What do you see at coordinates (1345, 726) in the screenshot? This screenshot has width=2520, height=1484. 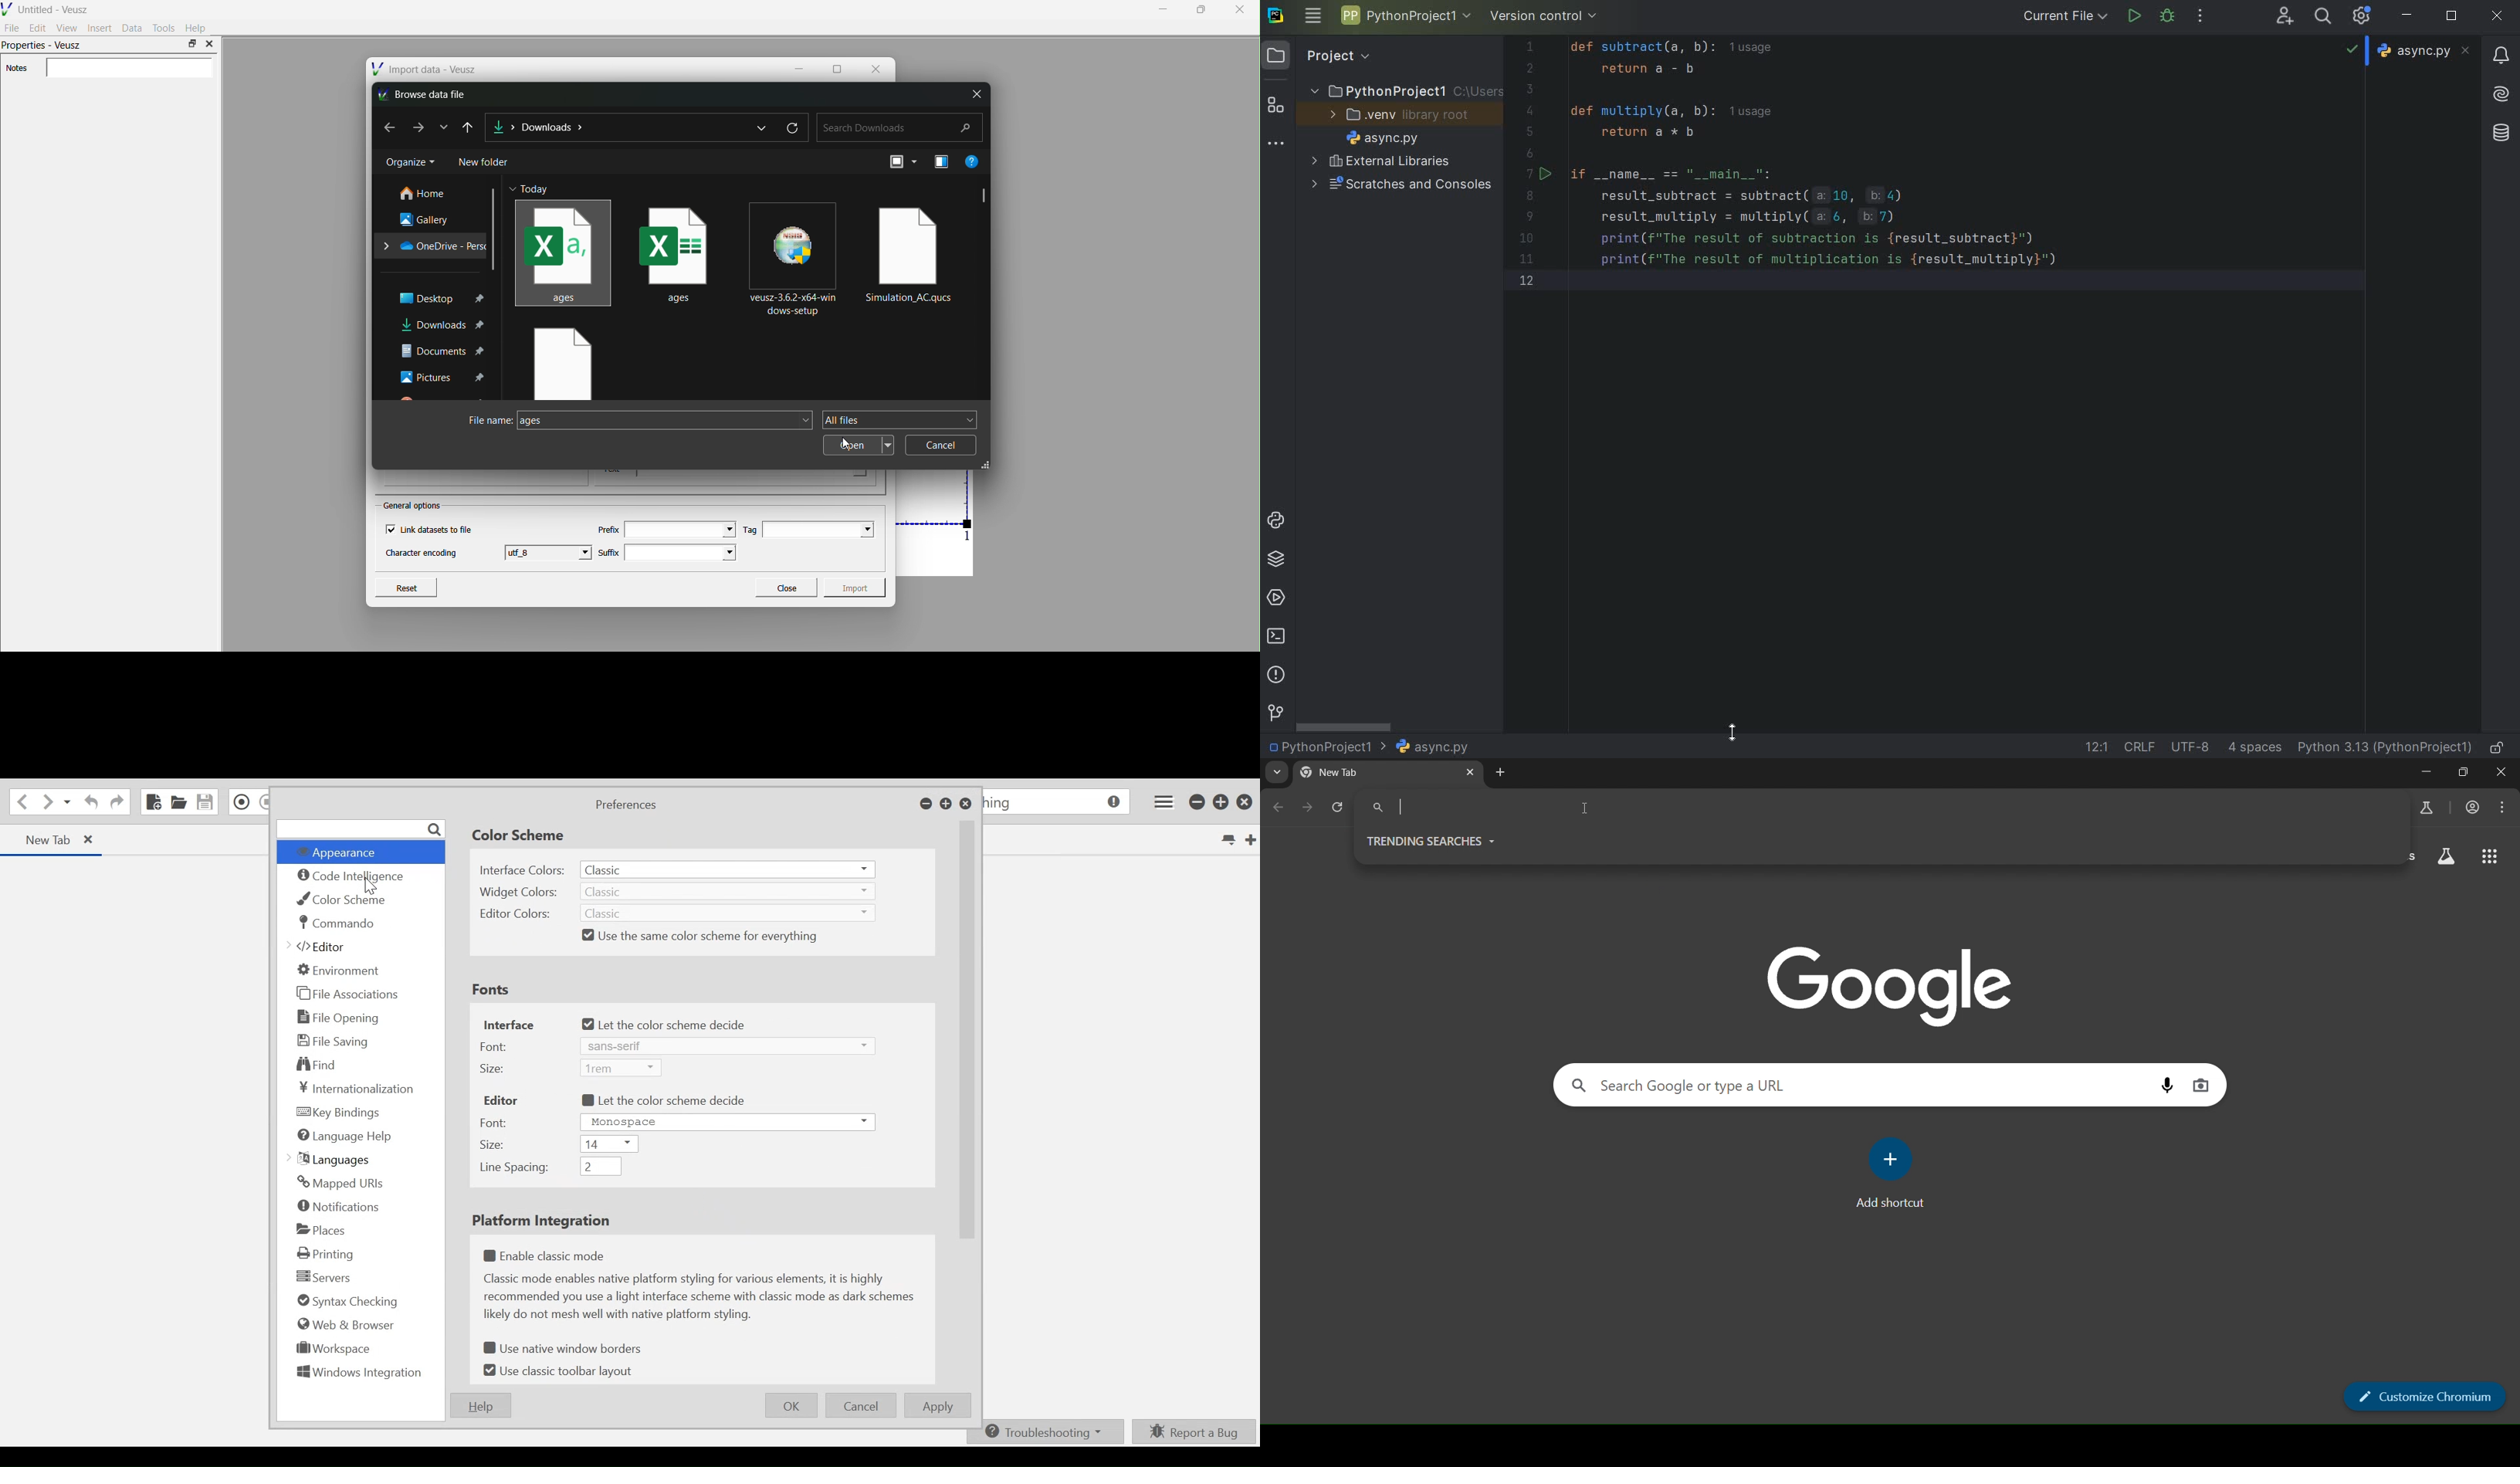 I see `scrollbar` at bounding box center [1345, 726].